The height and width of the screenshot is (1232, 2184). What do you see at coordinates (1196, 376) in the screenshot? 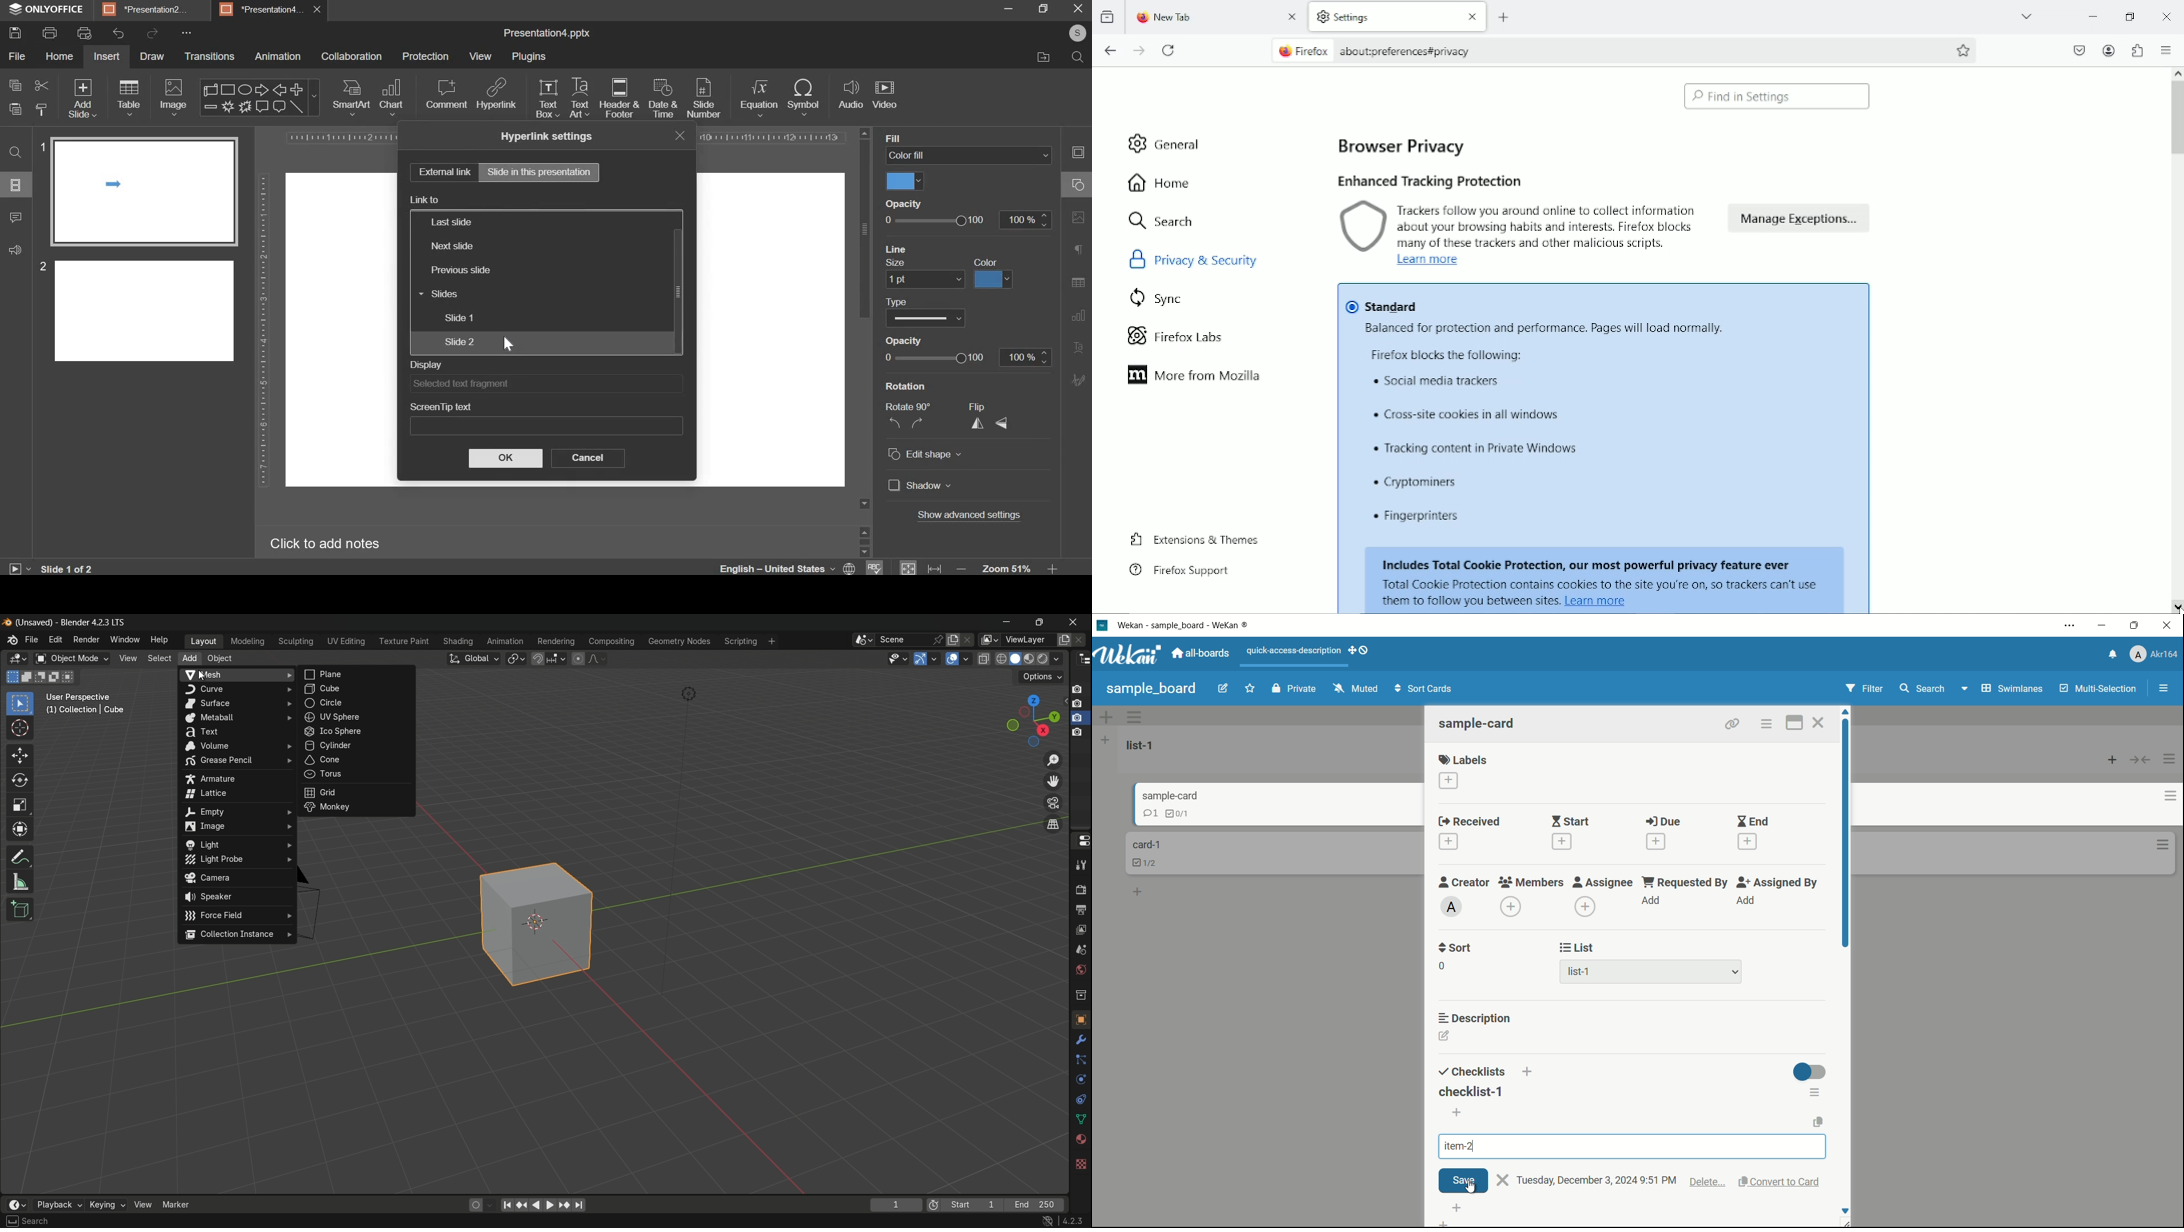
I see `more from mozilla` at bounding box center [1196, 376].